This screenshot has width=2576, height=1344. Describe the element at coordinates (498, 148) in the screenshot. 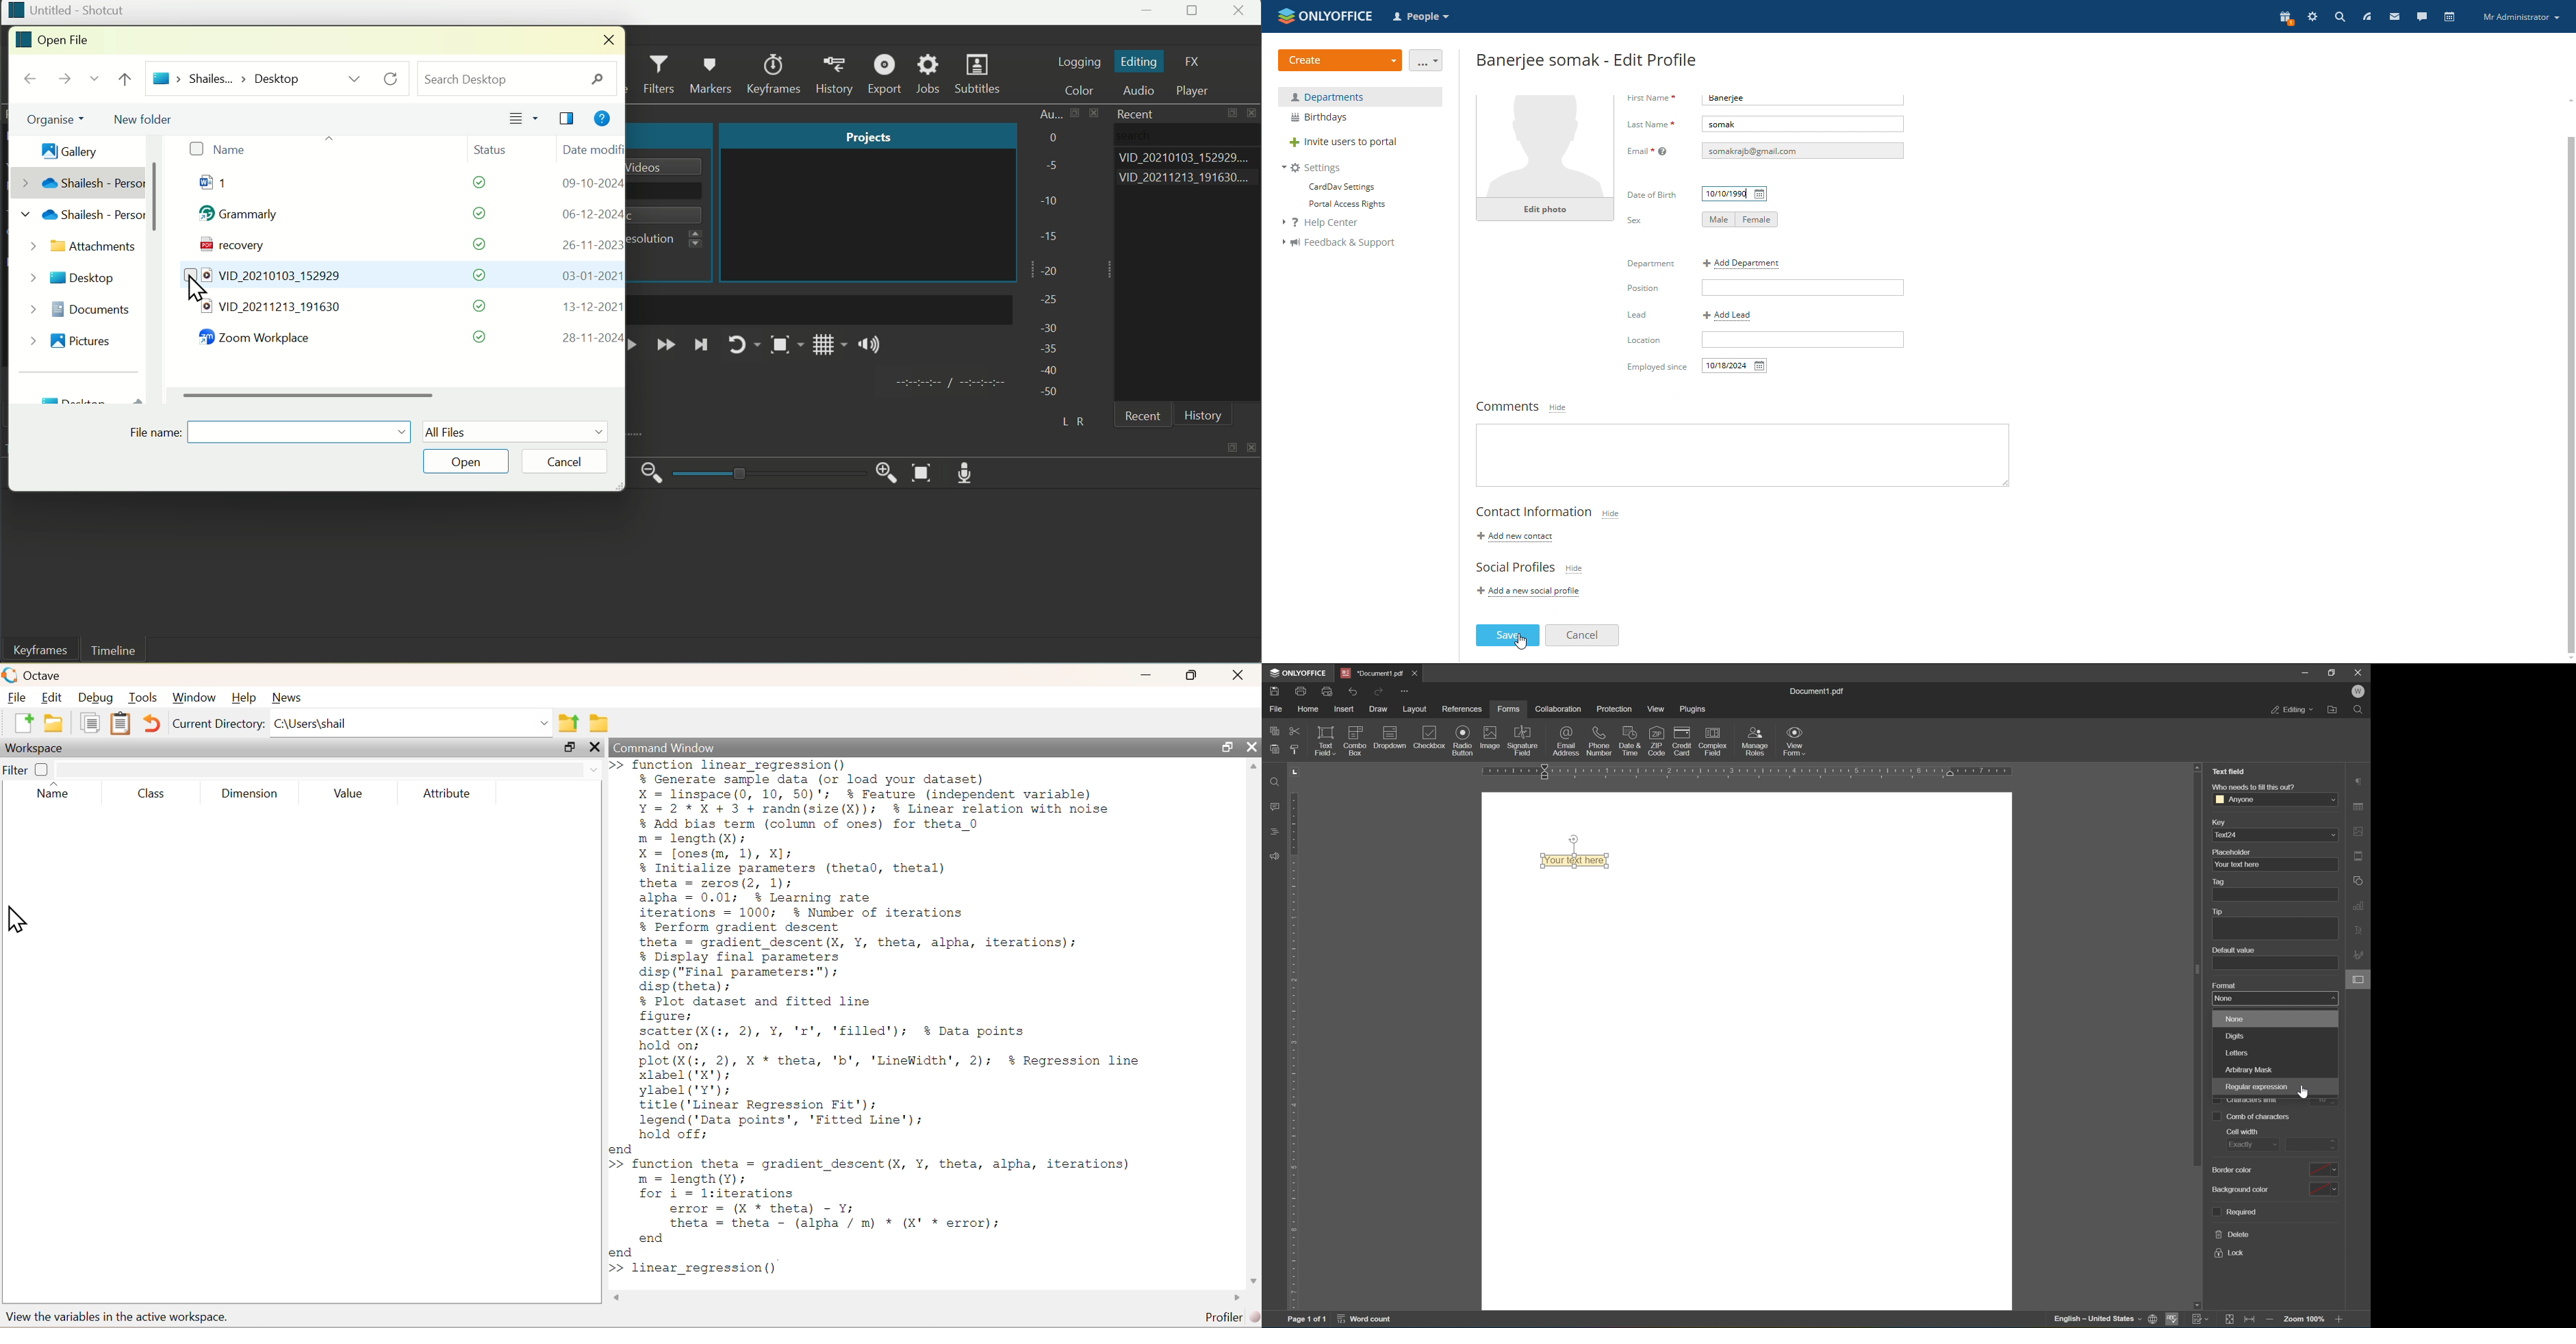

I see `Status` at that location.